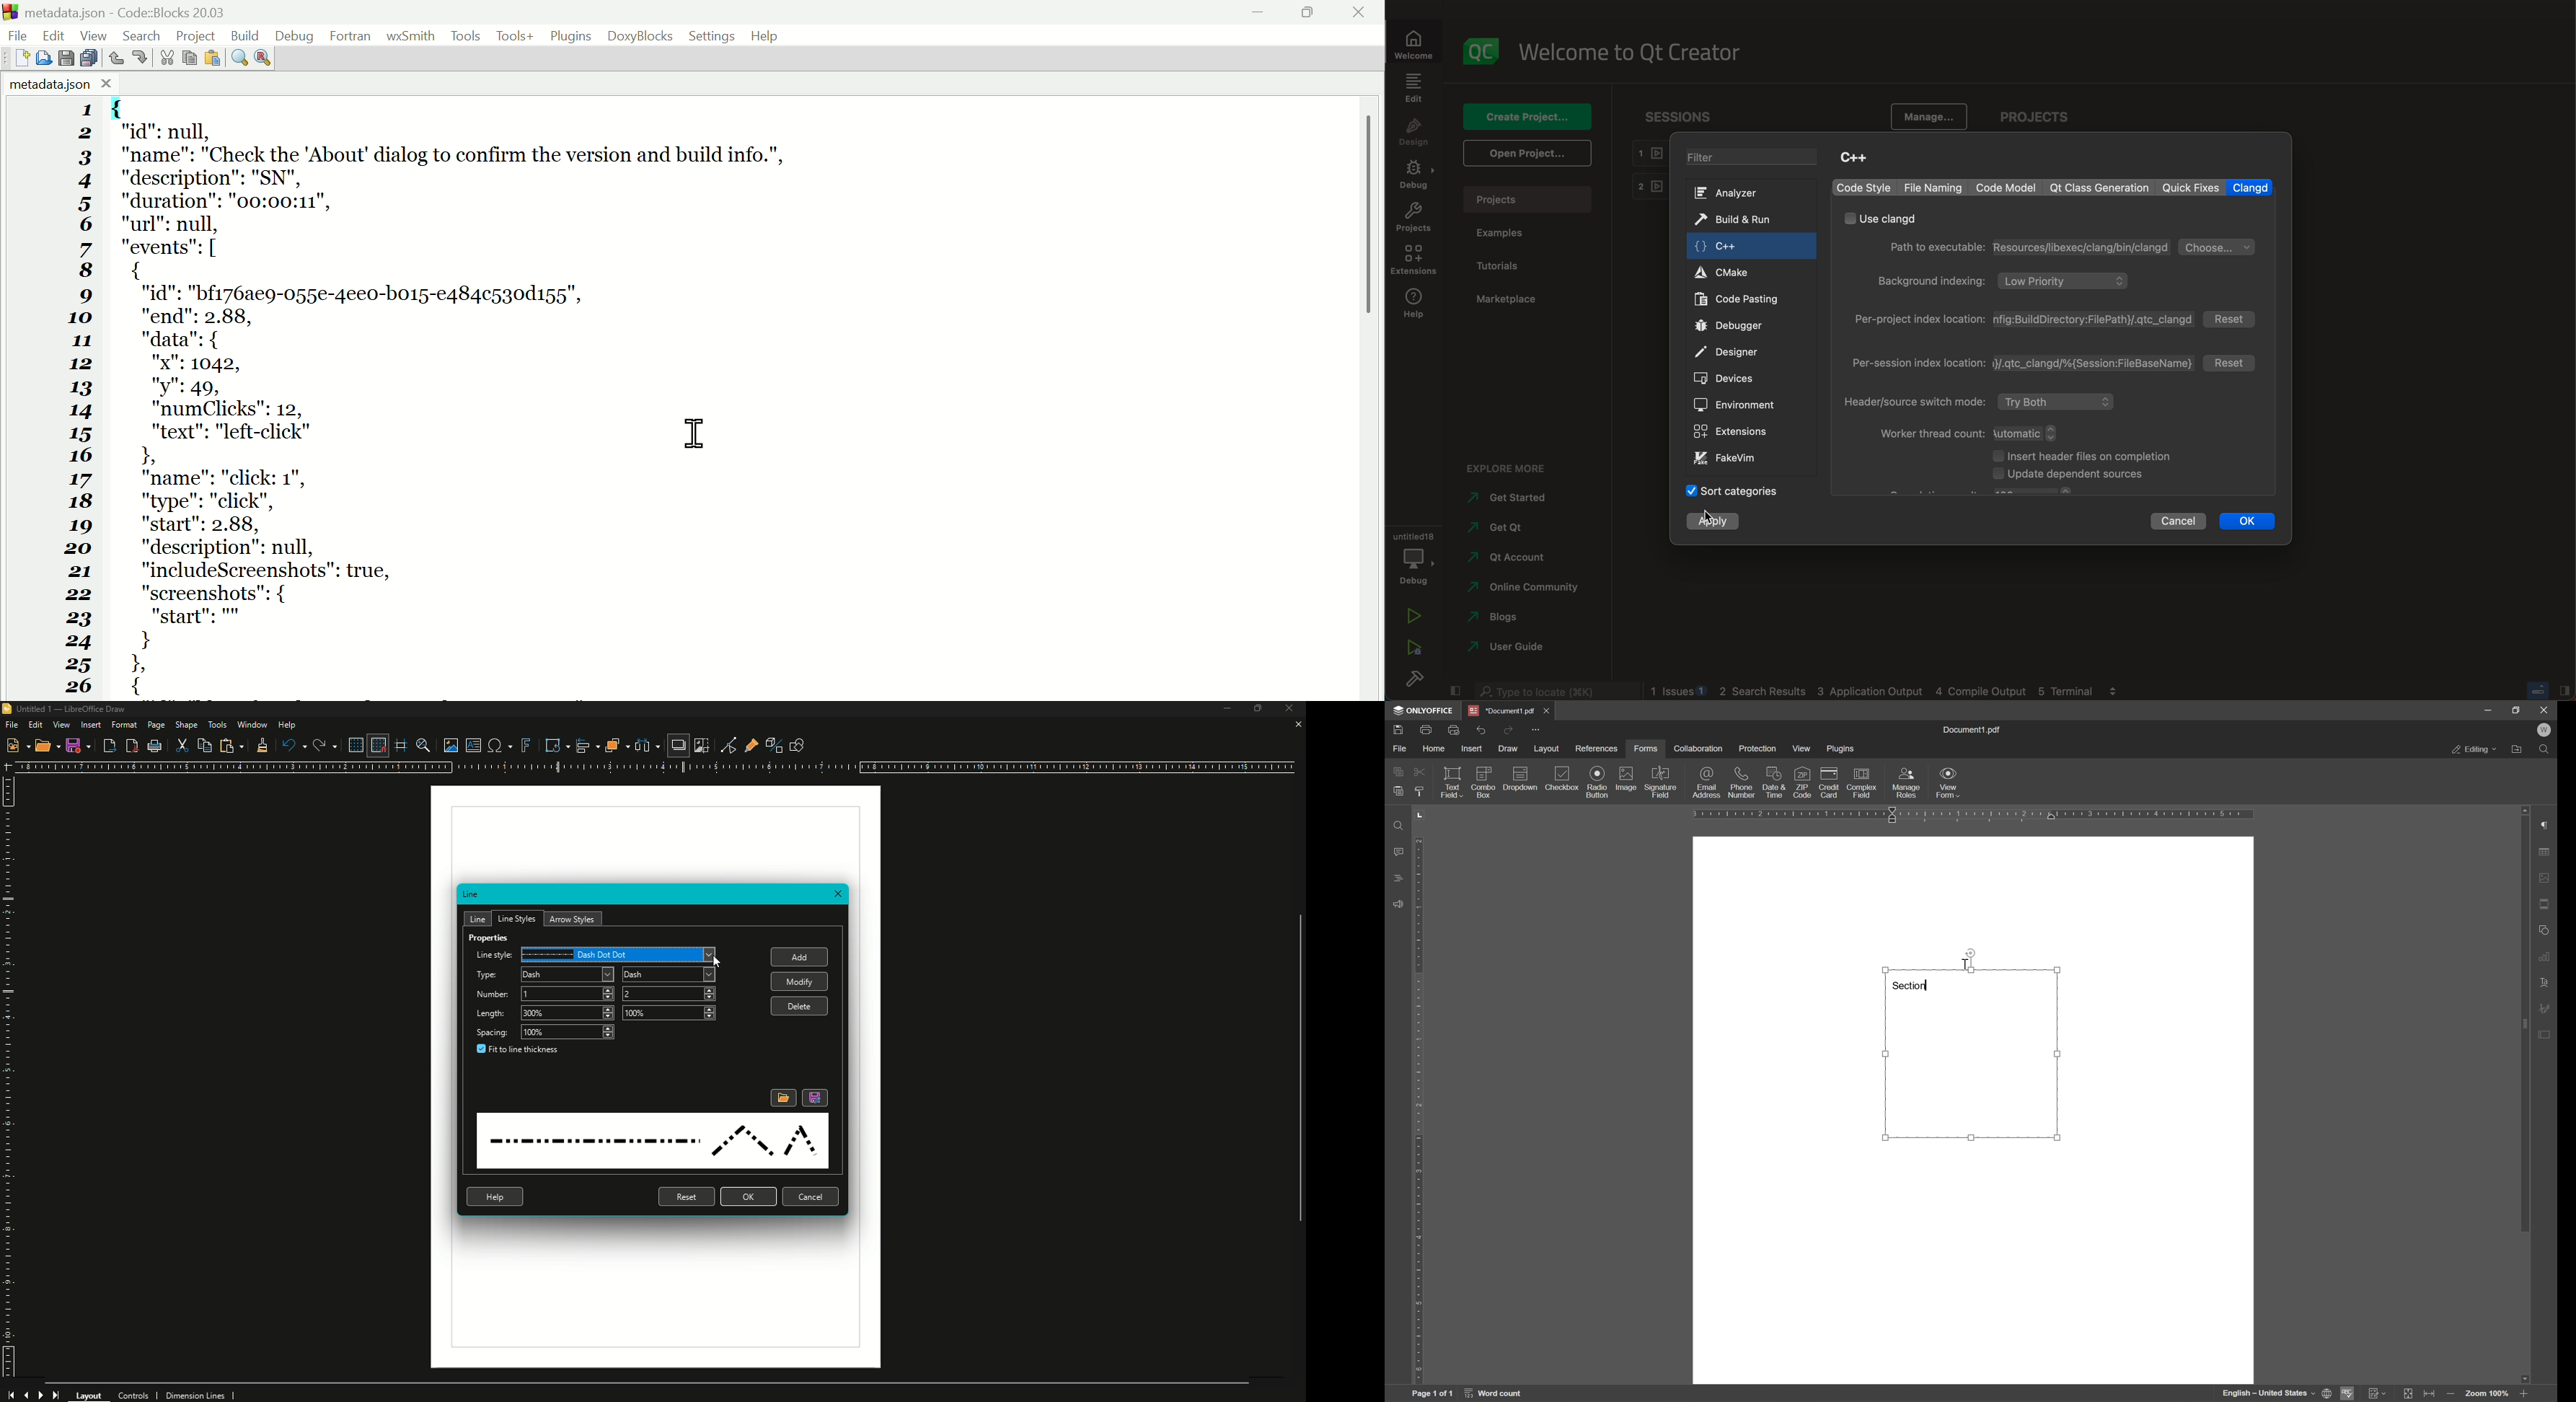  I want to click on manage, so click(1925, 117).